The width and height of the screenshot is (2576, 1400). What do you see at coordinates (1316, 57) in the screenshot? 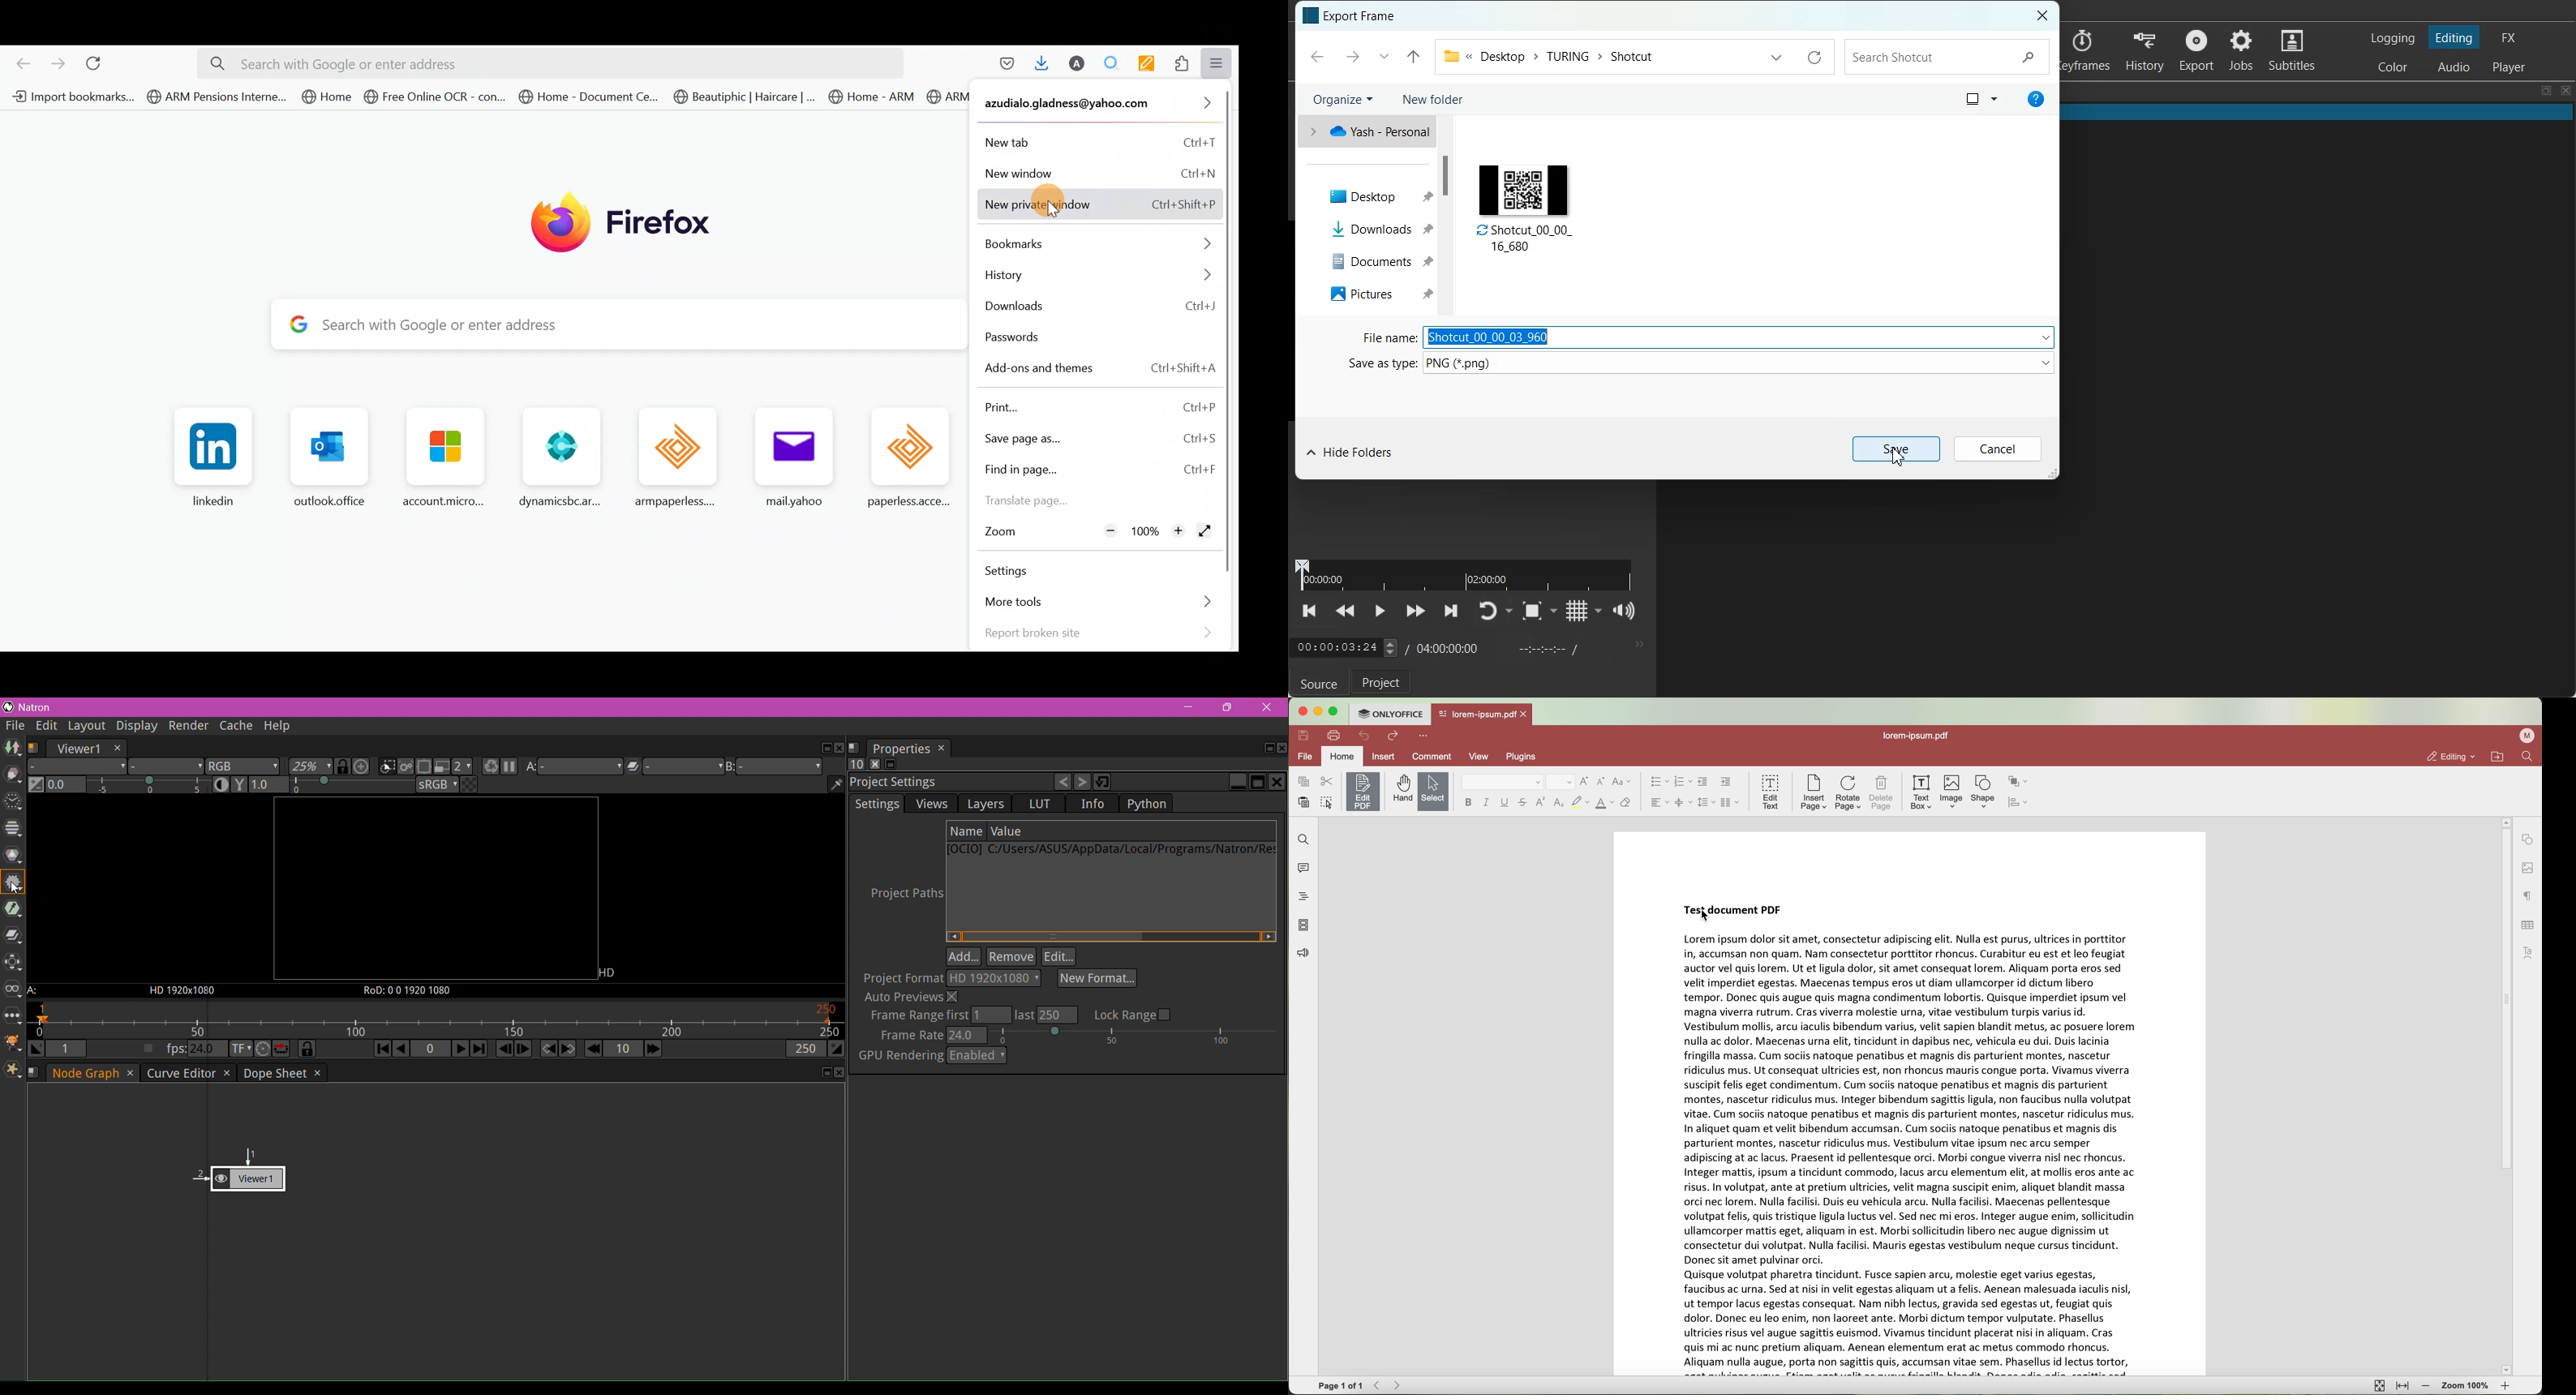
I see `Back` at bounding box center [1316, 57].